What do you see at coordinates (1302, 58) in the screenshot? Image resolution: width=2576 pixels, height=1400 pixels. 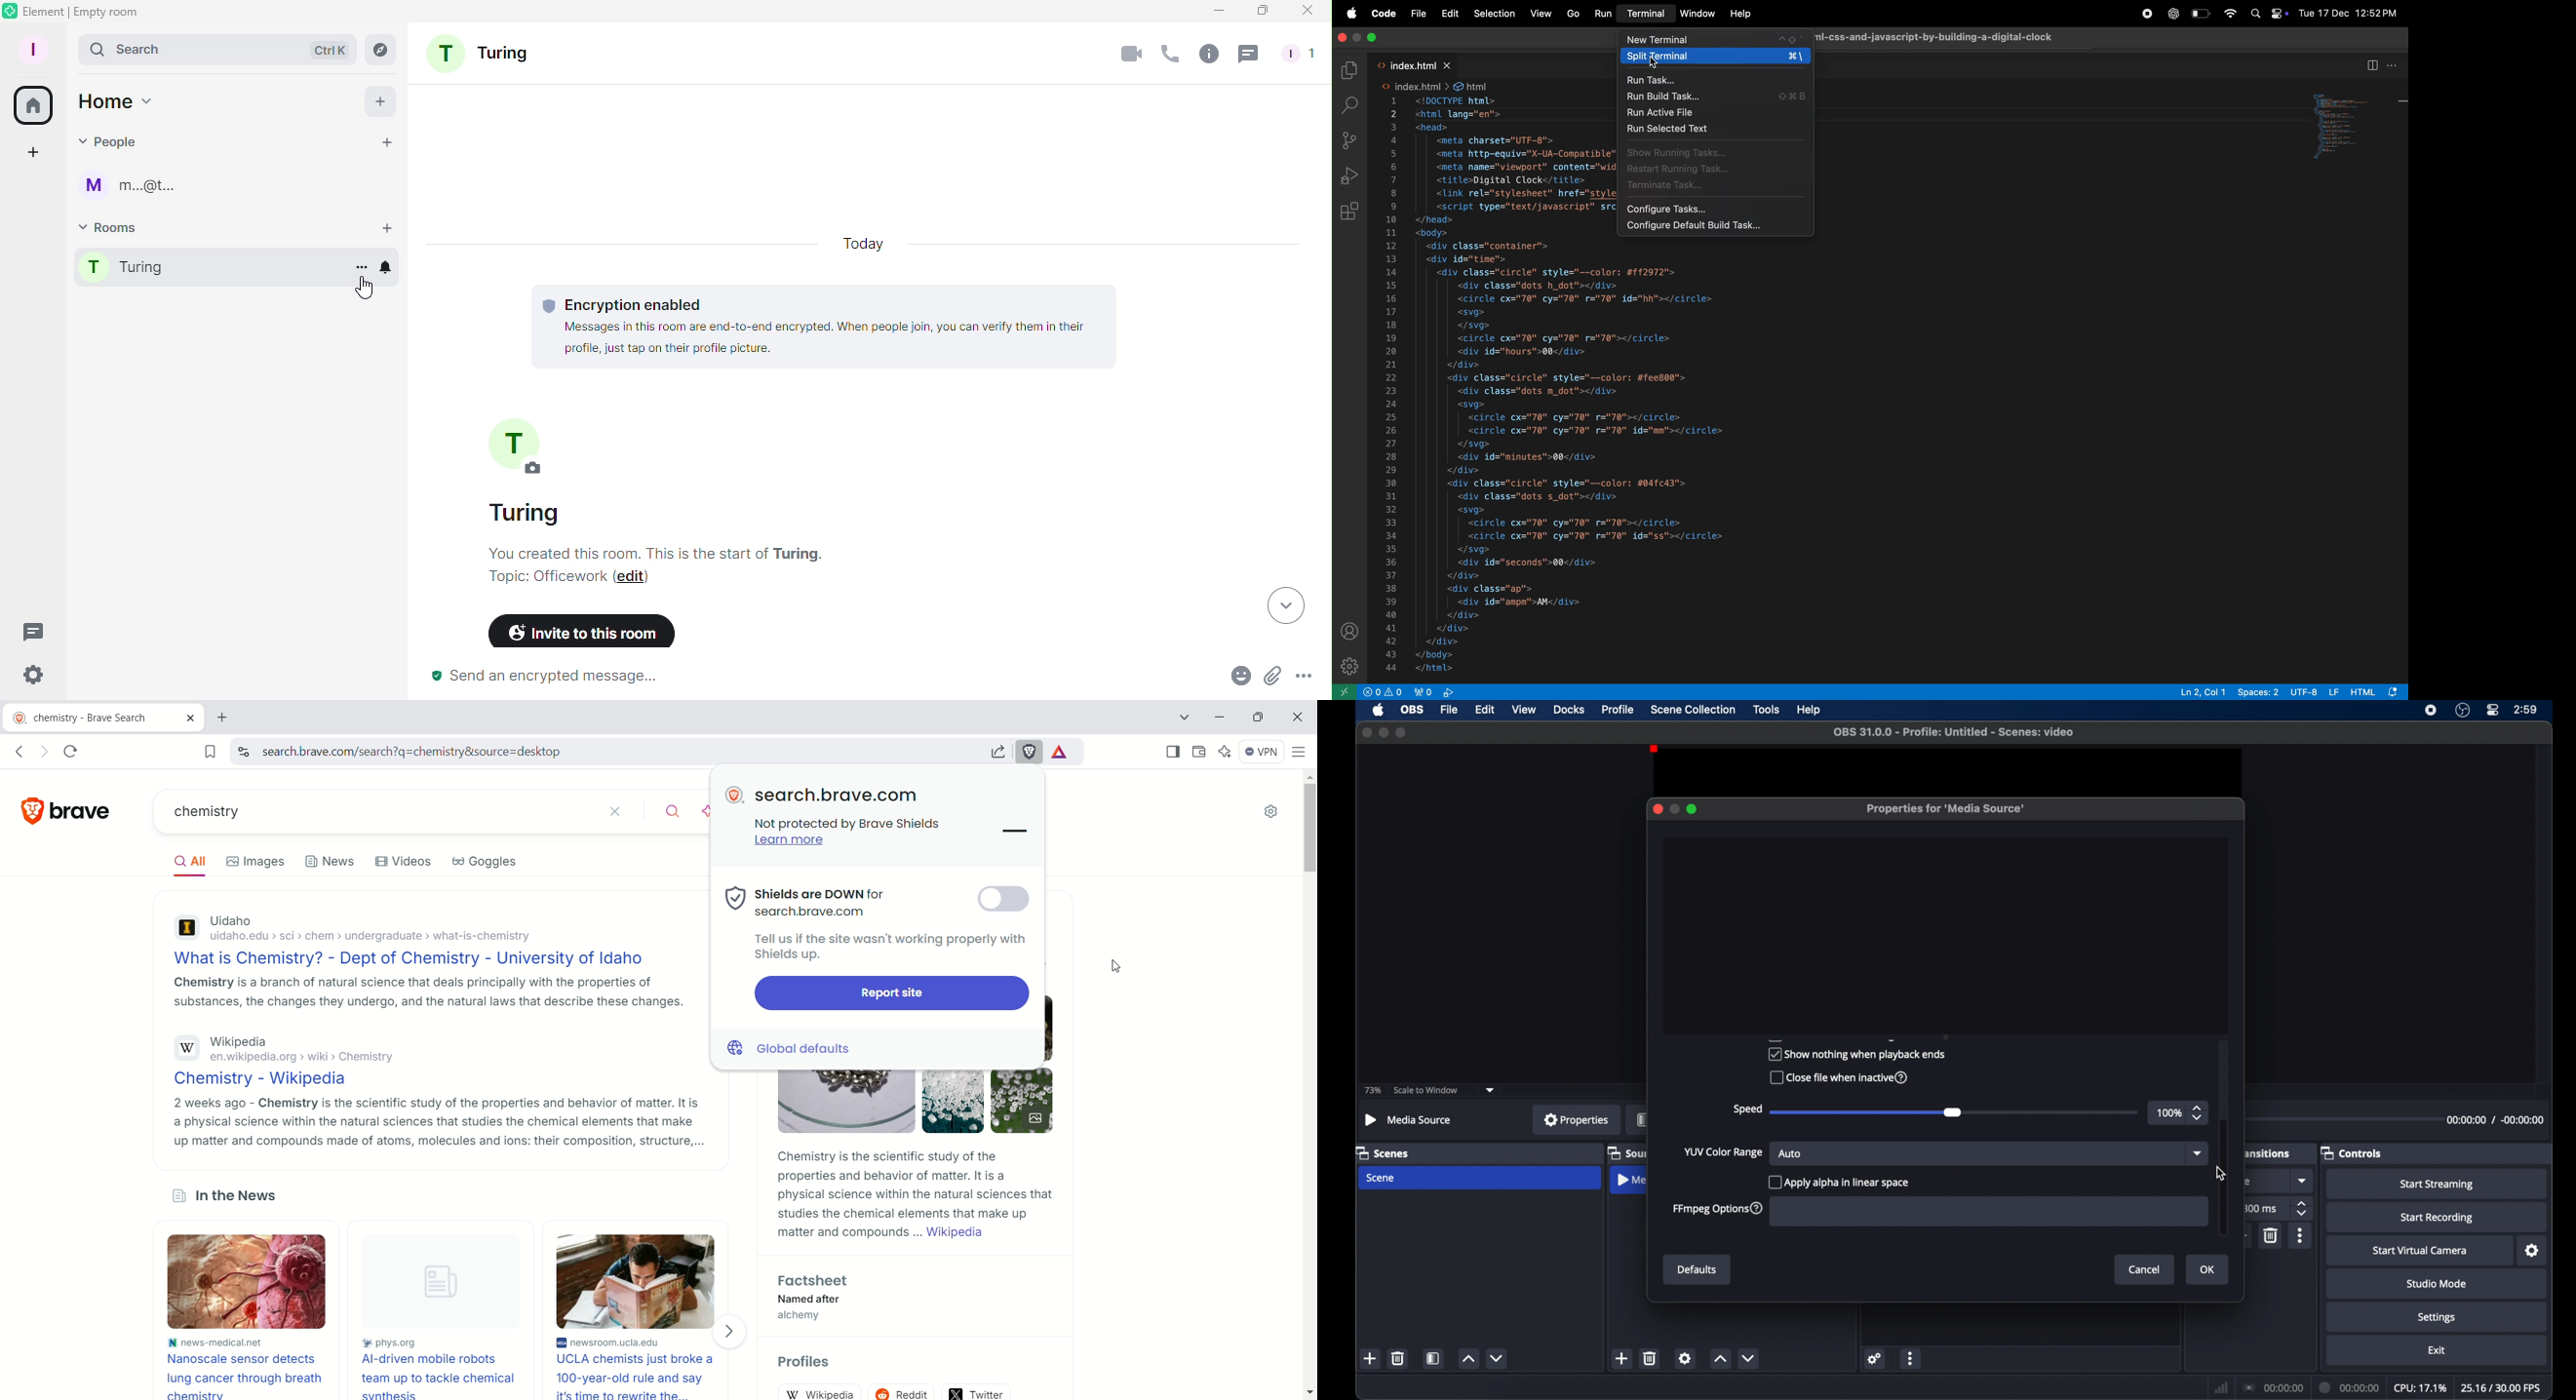 I see `People` at bounding box center [1302, 58].